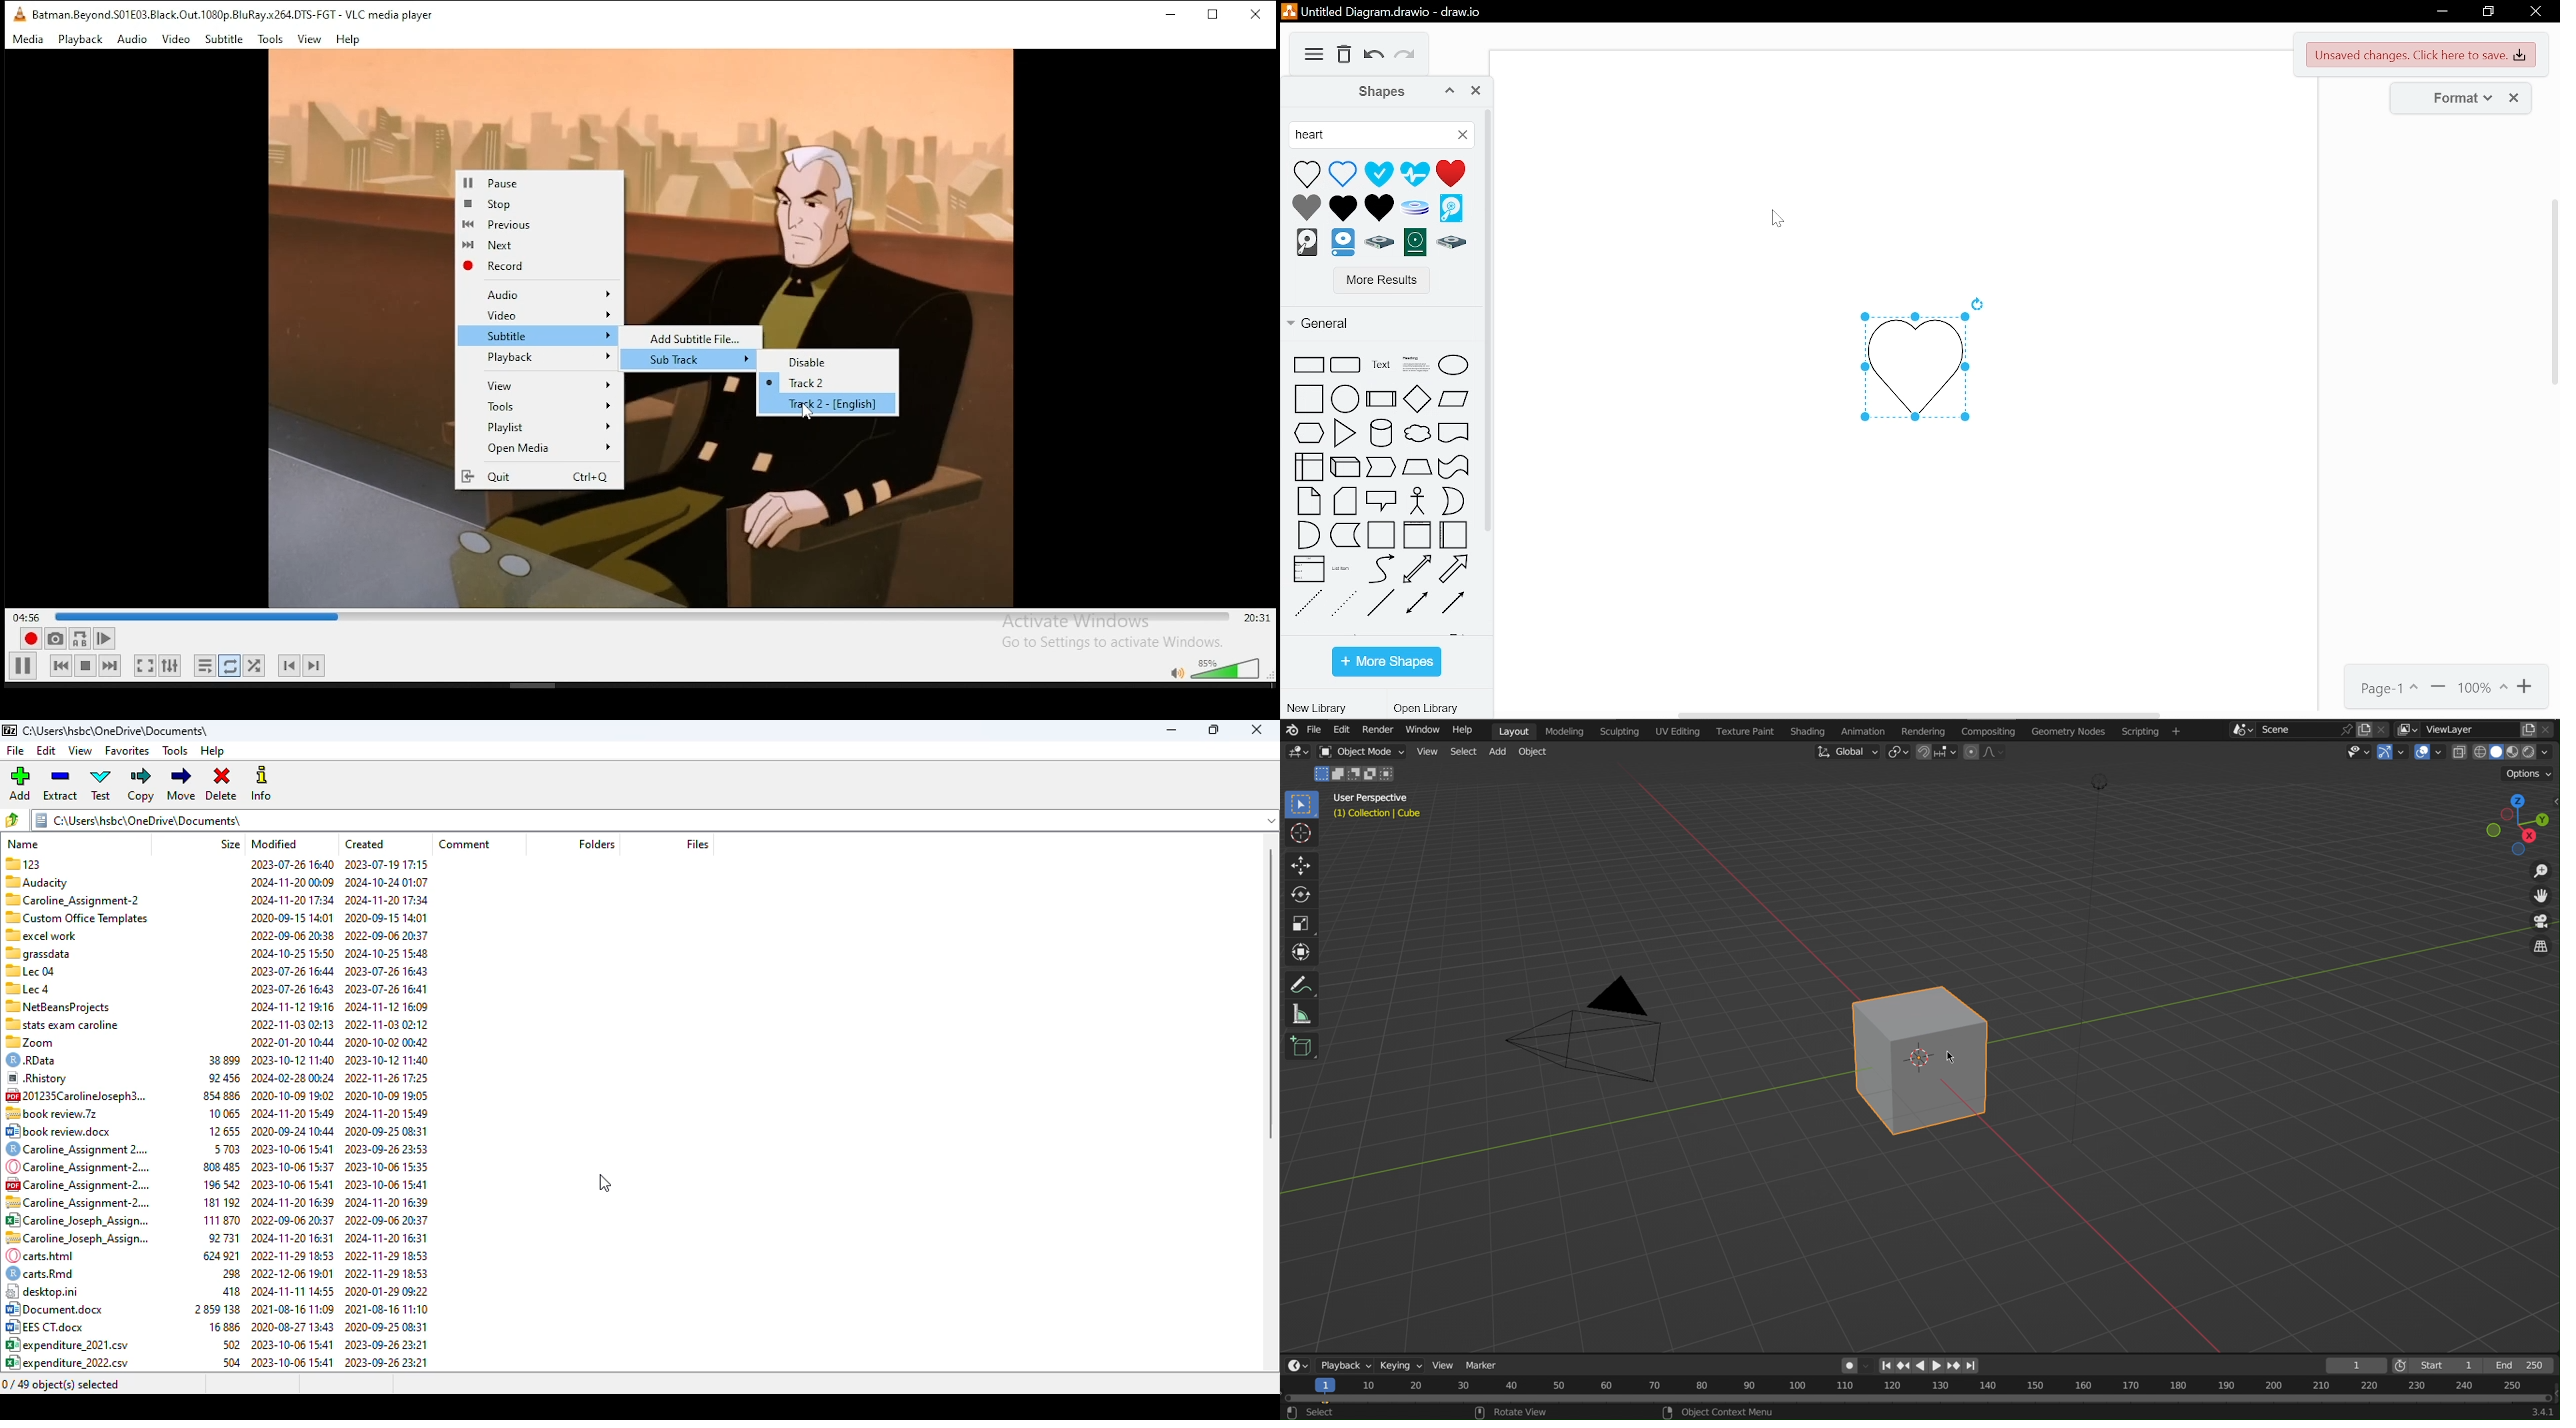 This screenshot has height=1428, width=2576. What do you see at coordinates (1308, 536) in the screenshot?
I see `and` at bounding box center [1308, 536].